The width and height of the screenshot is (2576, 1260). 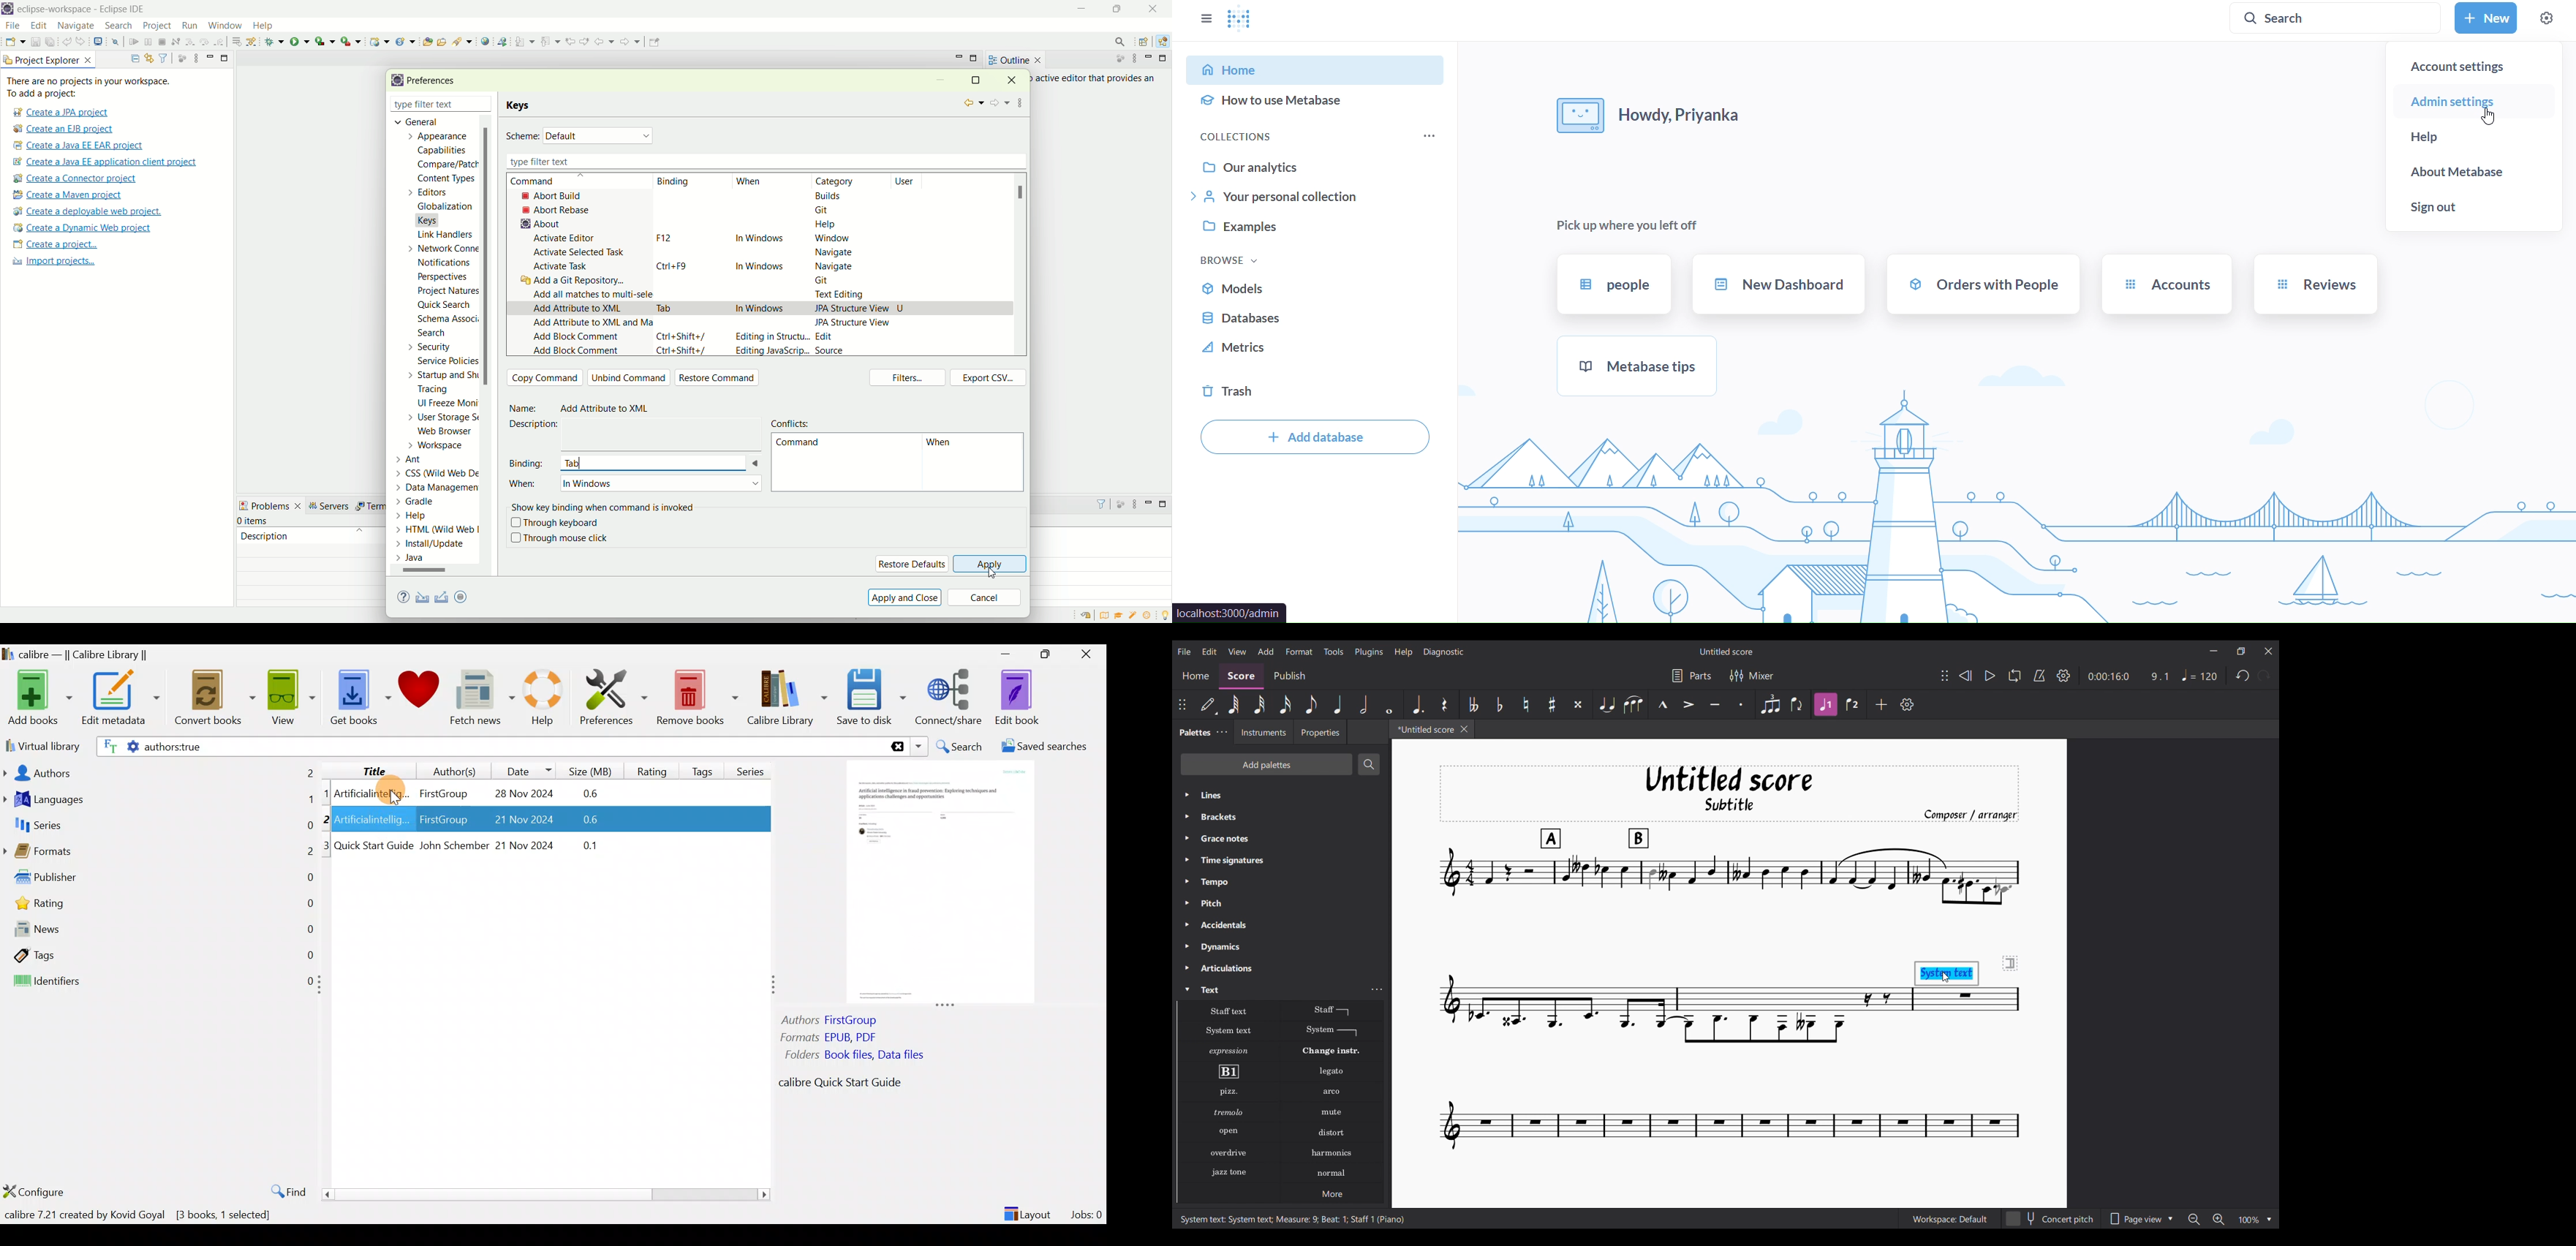 What do you see at coordinates (516, 821) in the screenshot?
I see `21 Nov 2024` at bounding box center [516, 821].